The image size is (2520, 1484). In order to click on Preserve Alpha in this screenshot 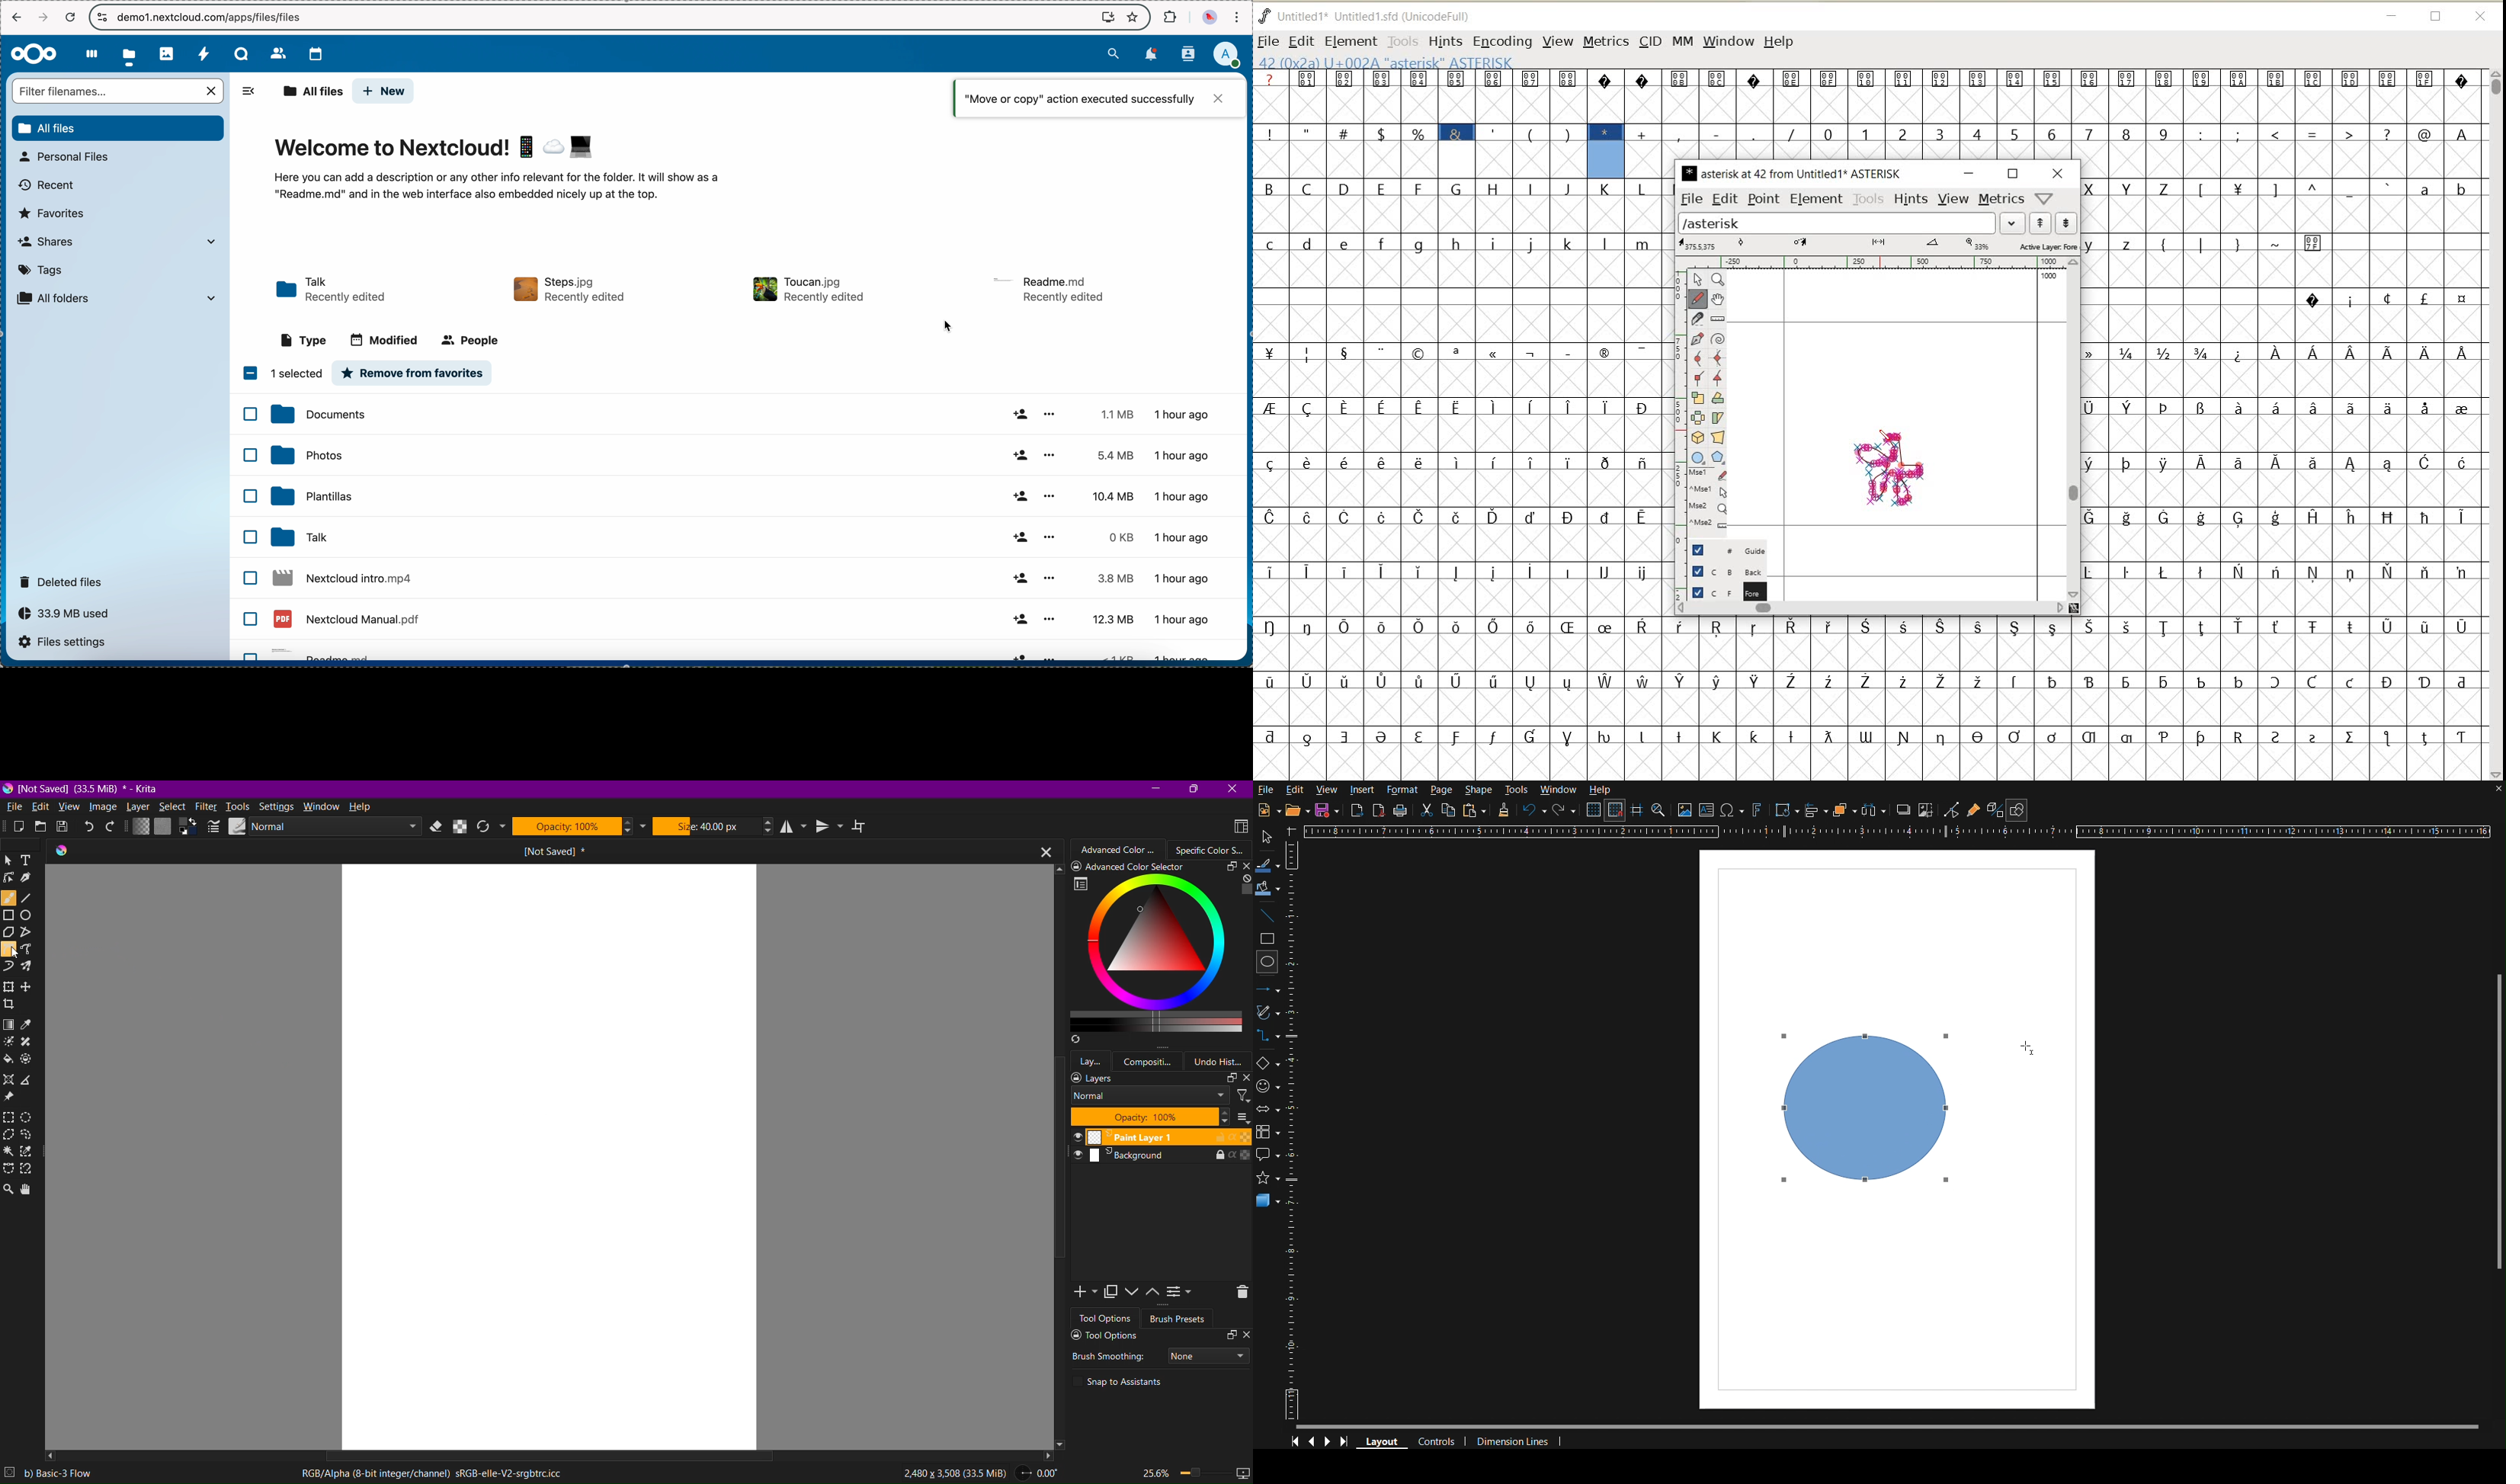, I will do `click(461, 827)`.